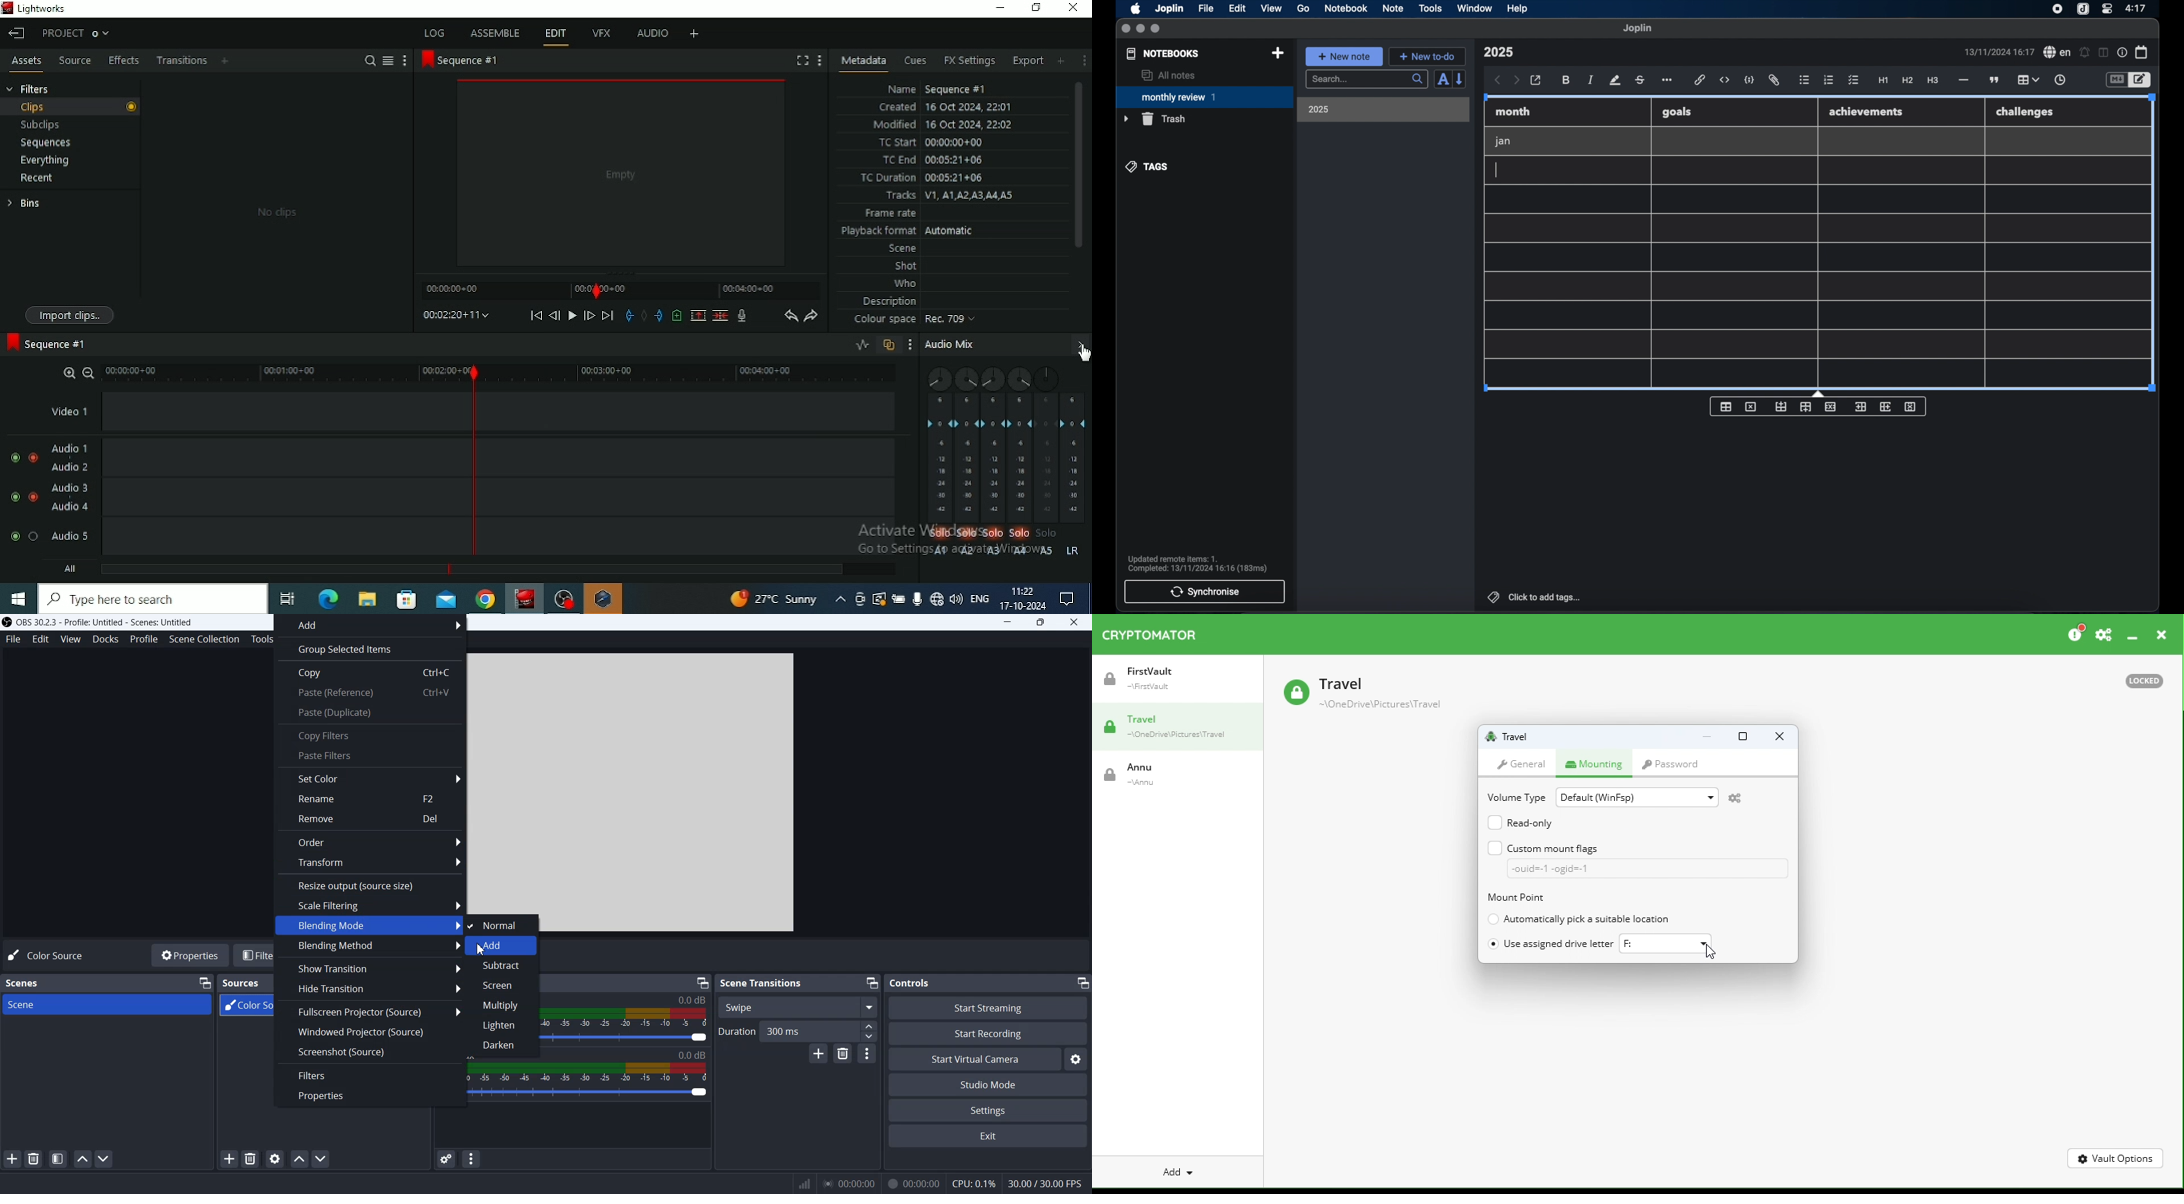 This screenshot has height=1204, width=2184. What do you see at coordinates (446, 1159) in the screenshot?
I see `Advance Audio Properties` at bounding box center [446, 1159].